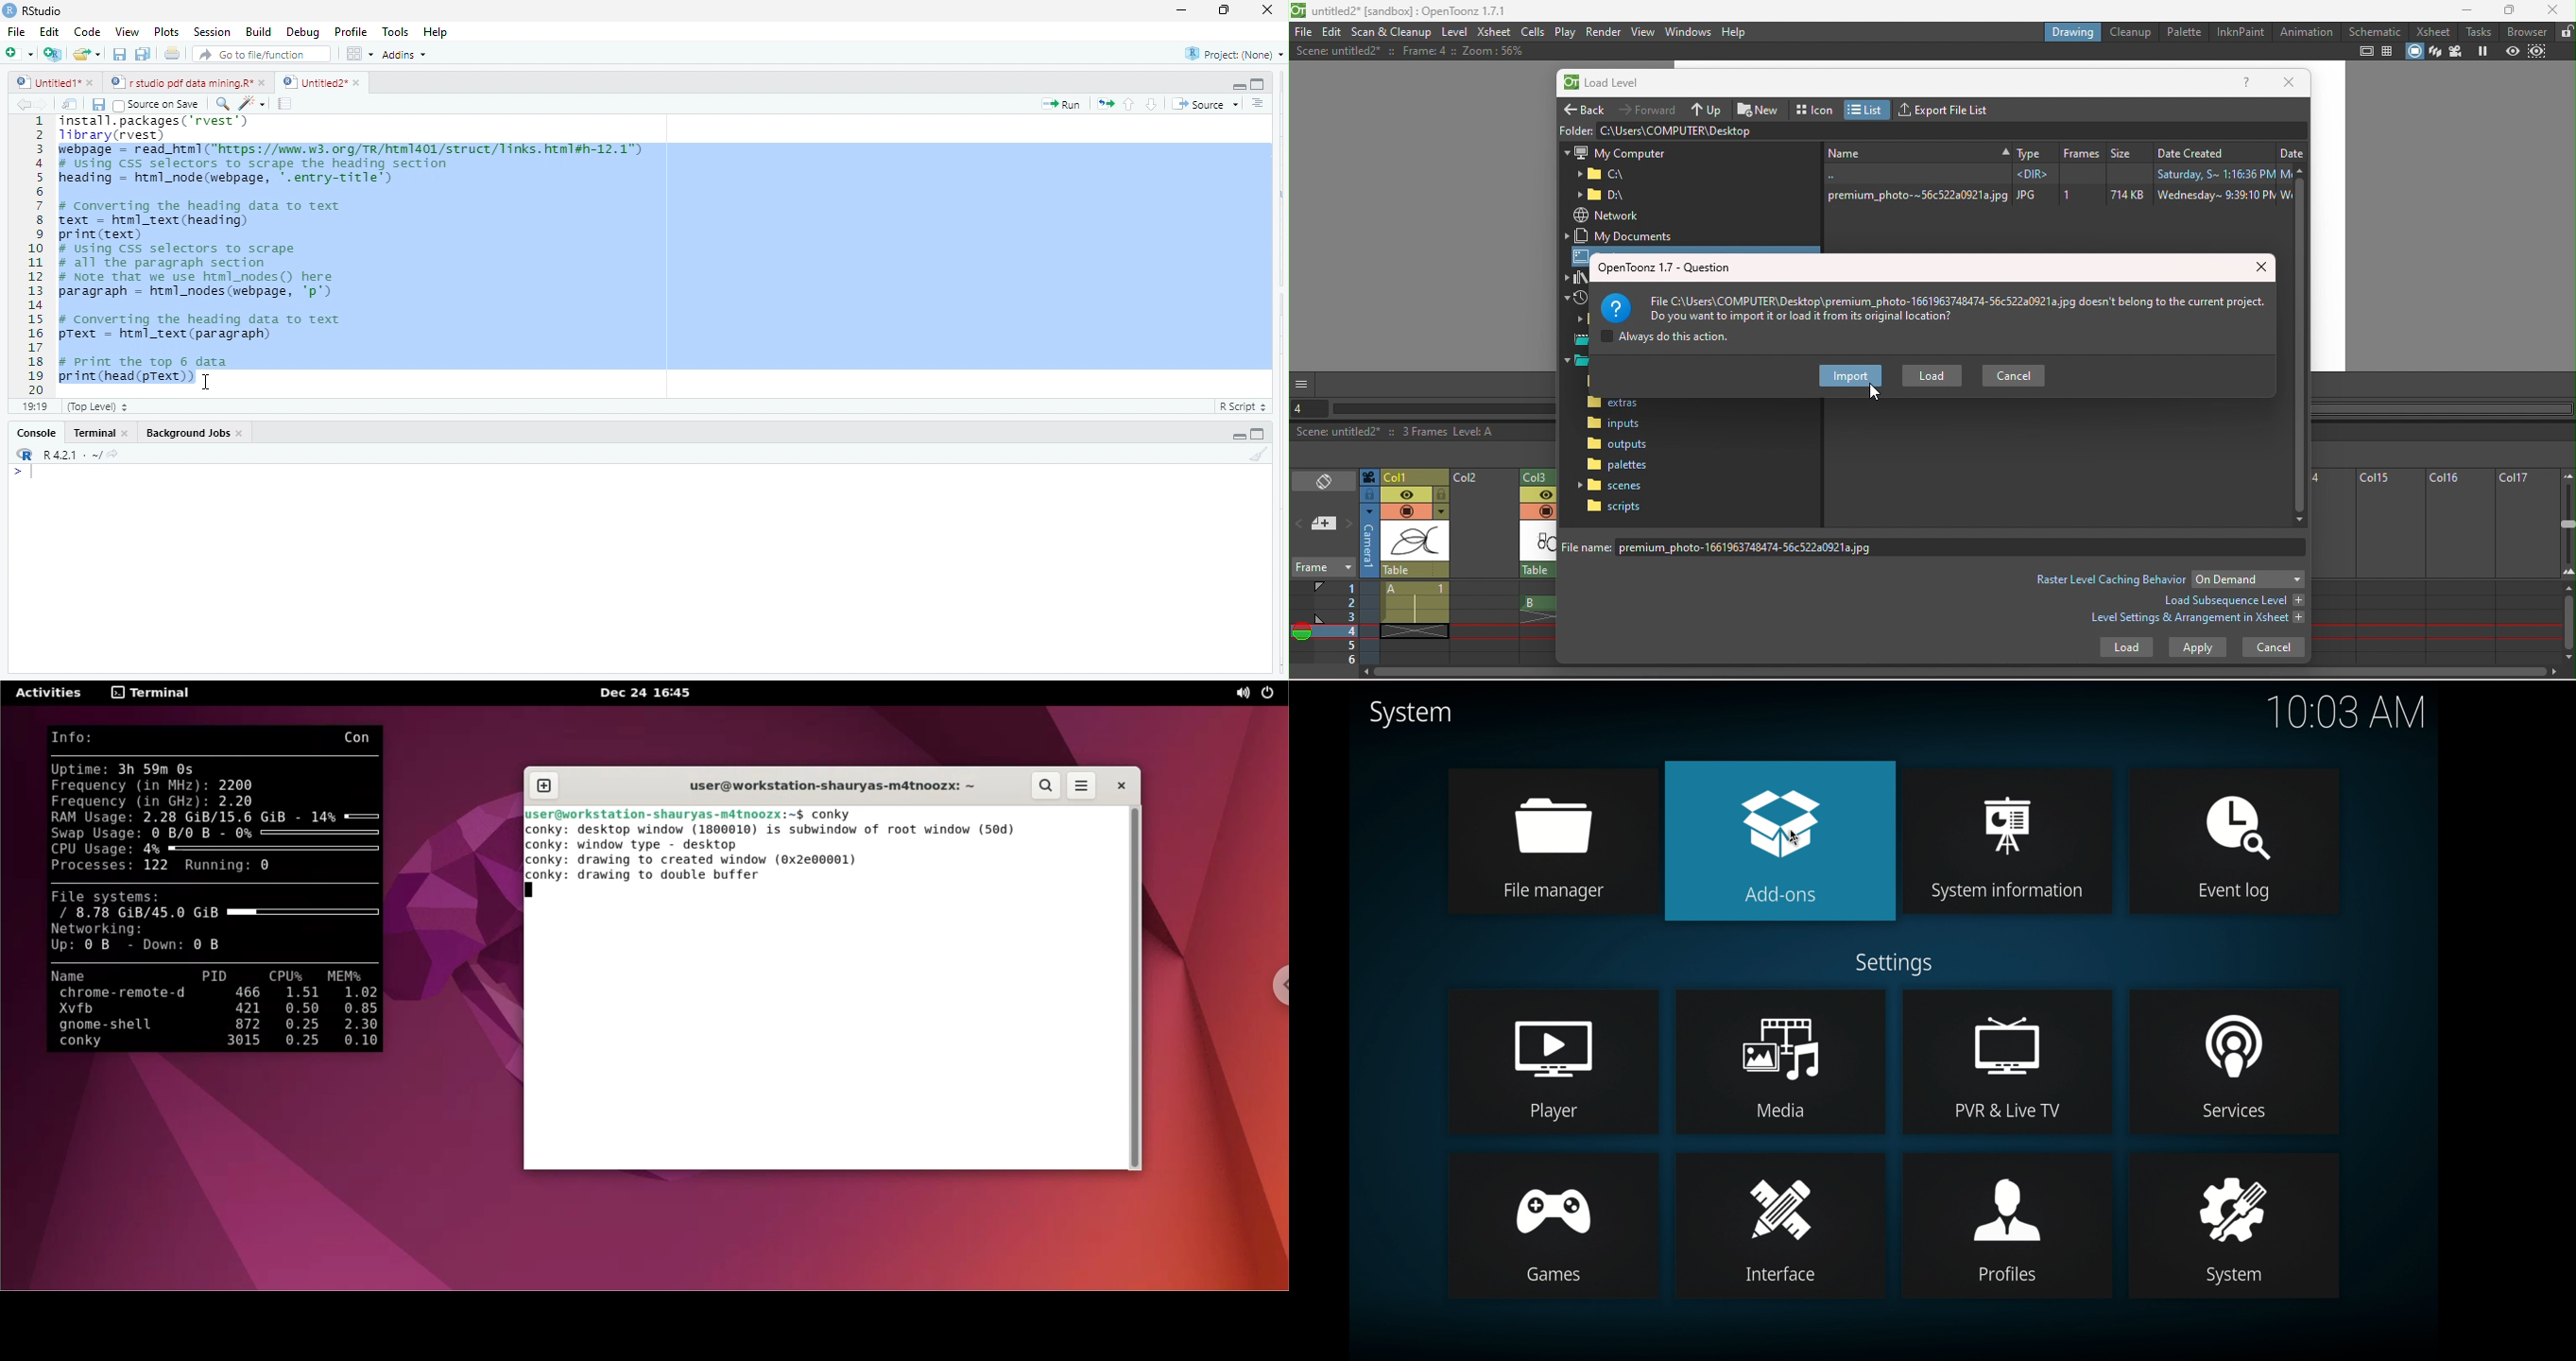  What do you see at coordinates (2006, 1226) in the screenshot?
I see `profiles` at bounding box center [2006, 1226].